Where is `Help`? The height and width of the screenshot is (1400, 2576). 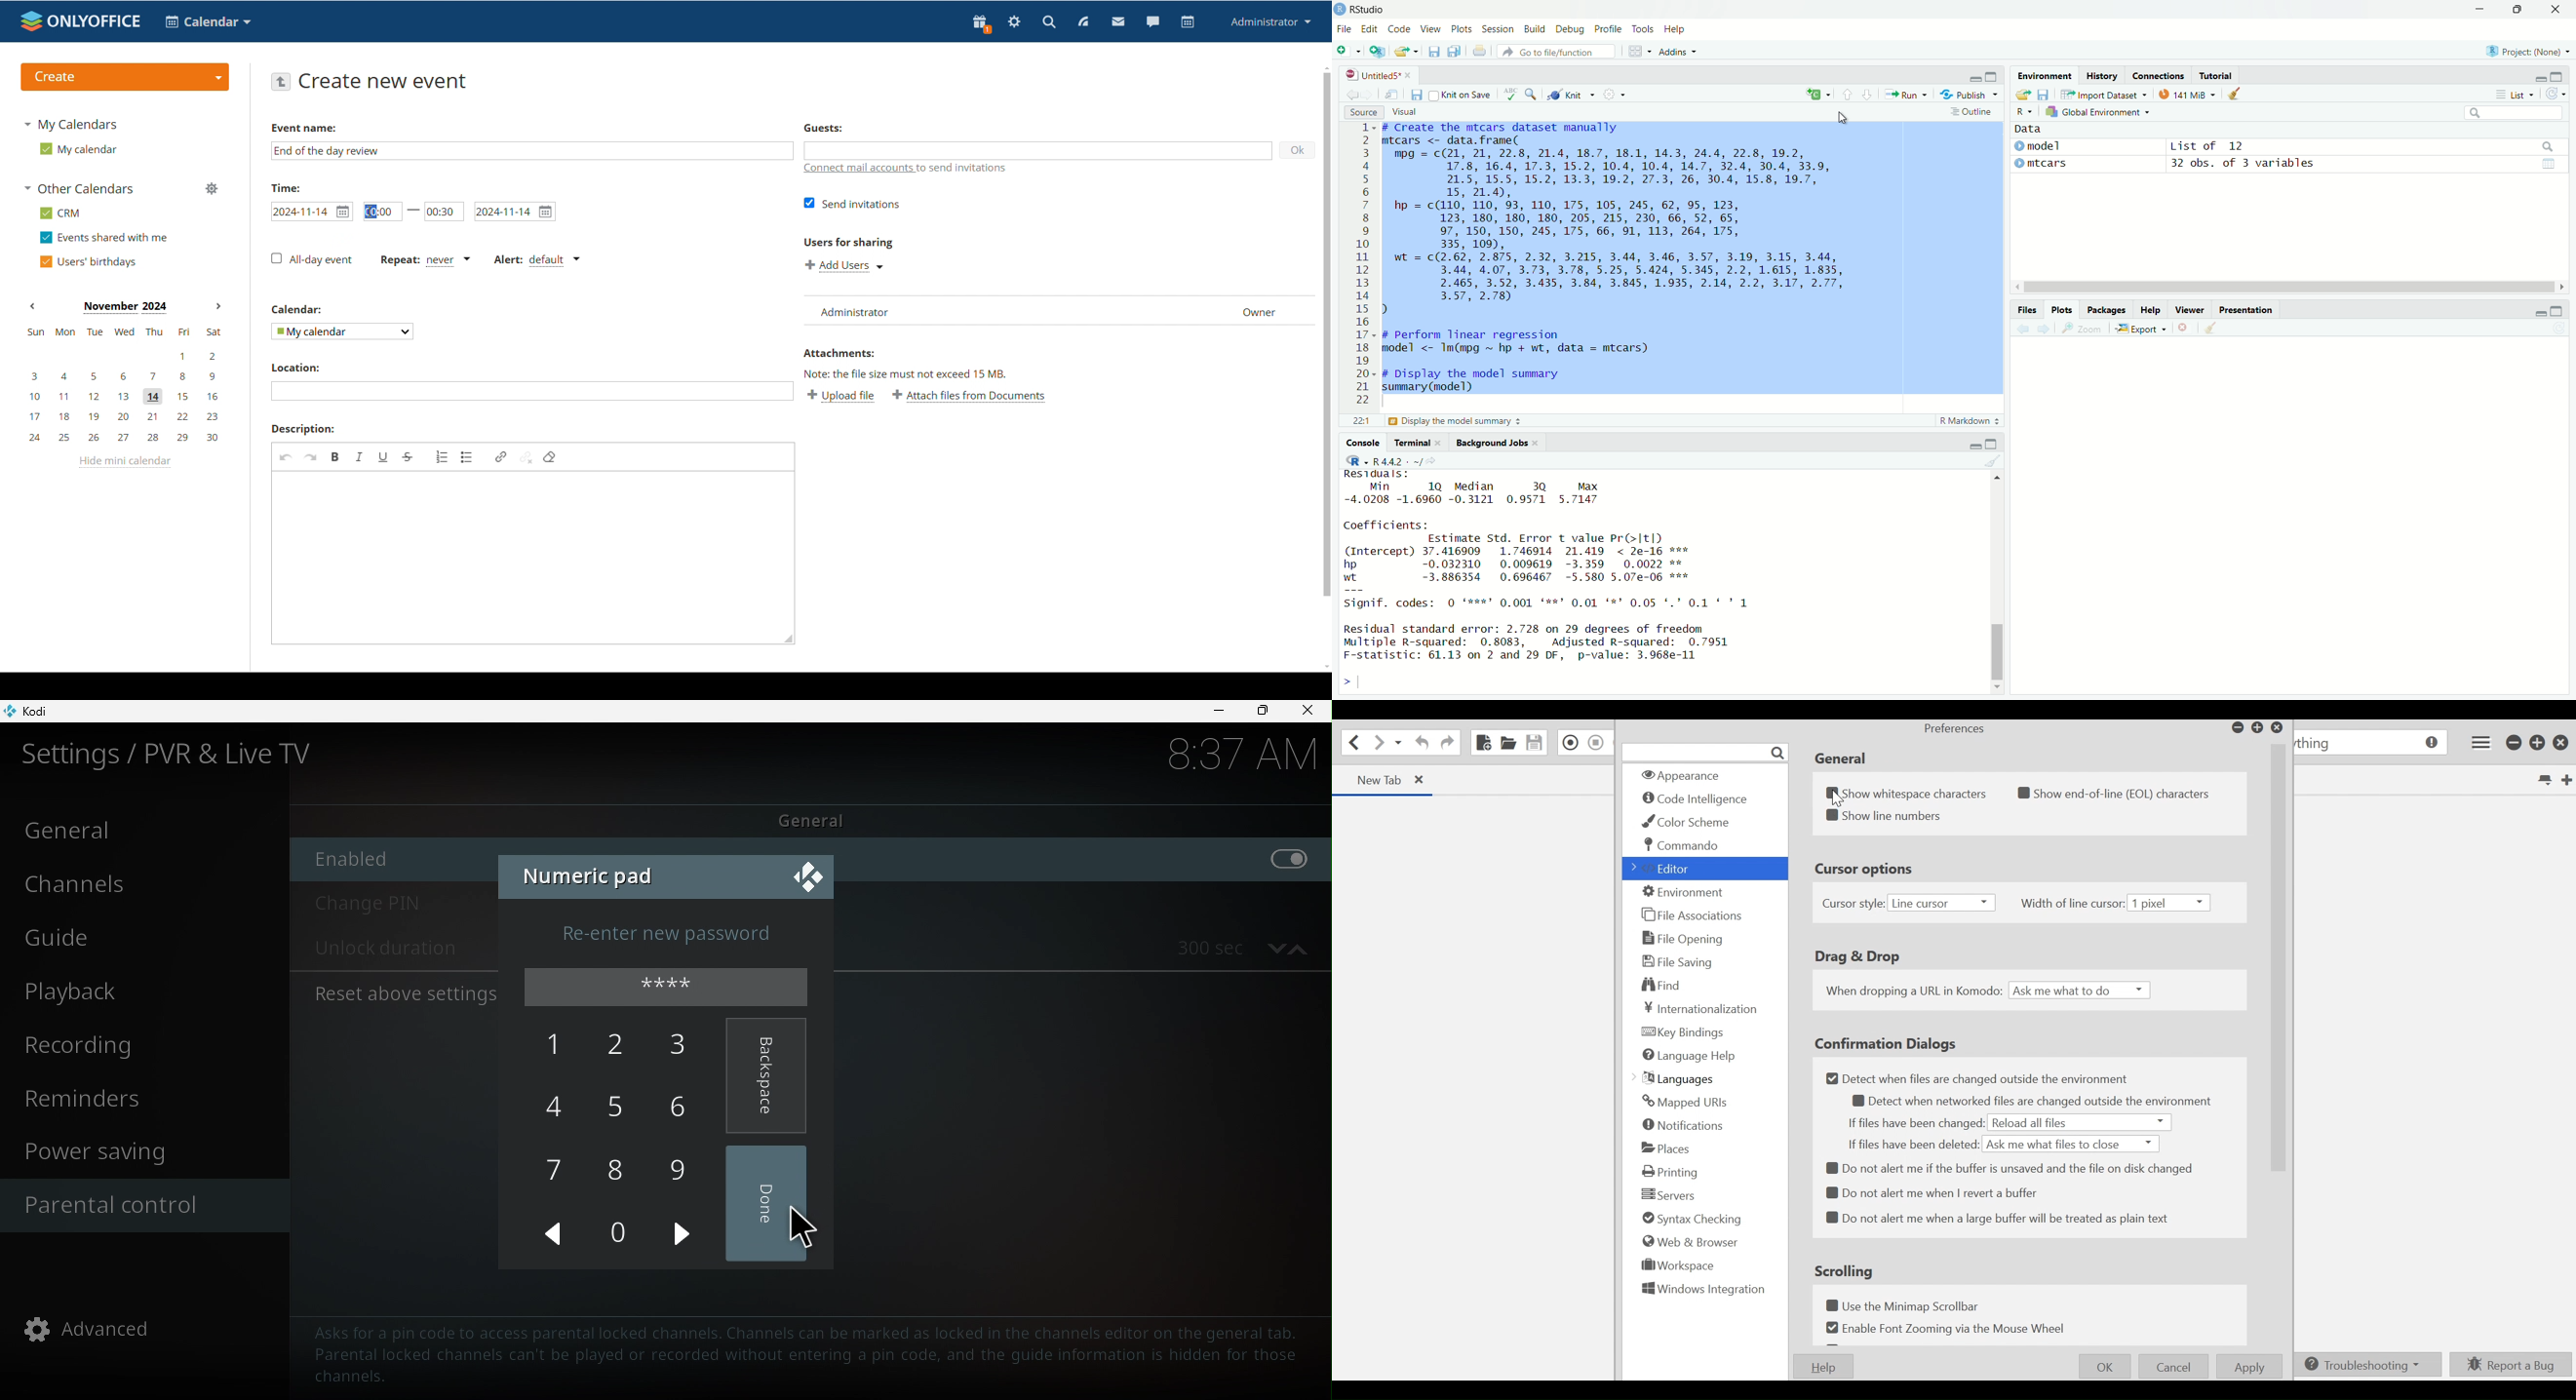
Help is located at coordinates (2151, 310).